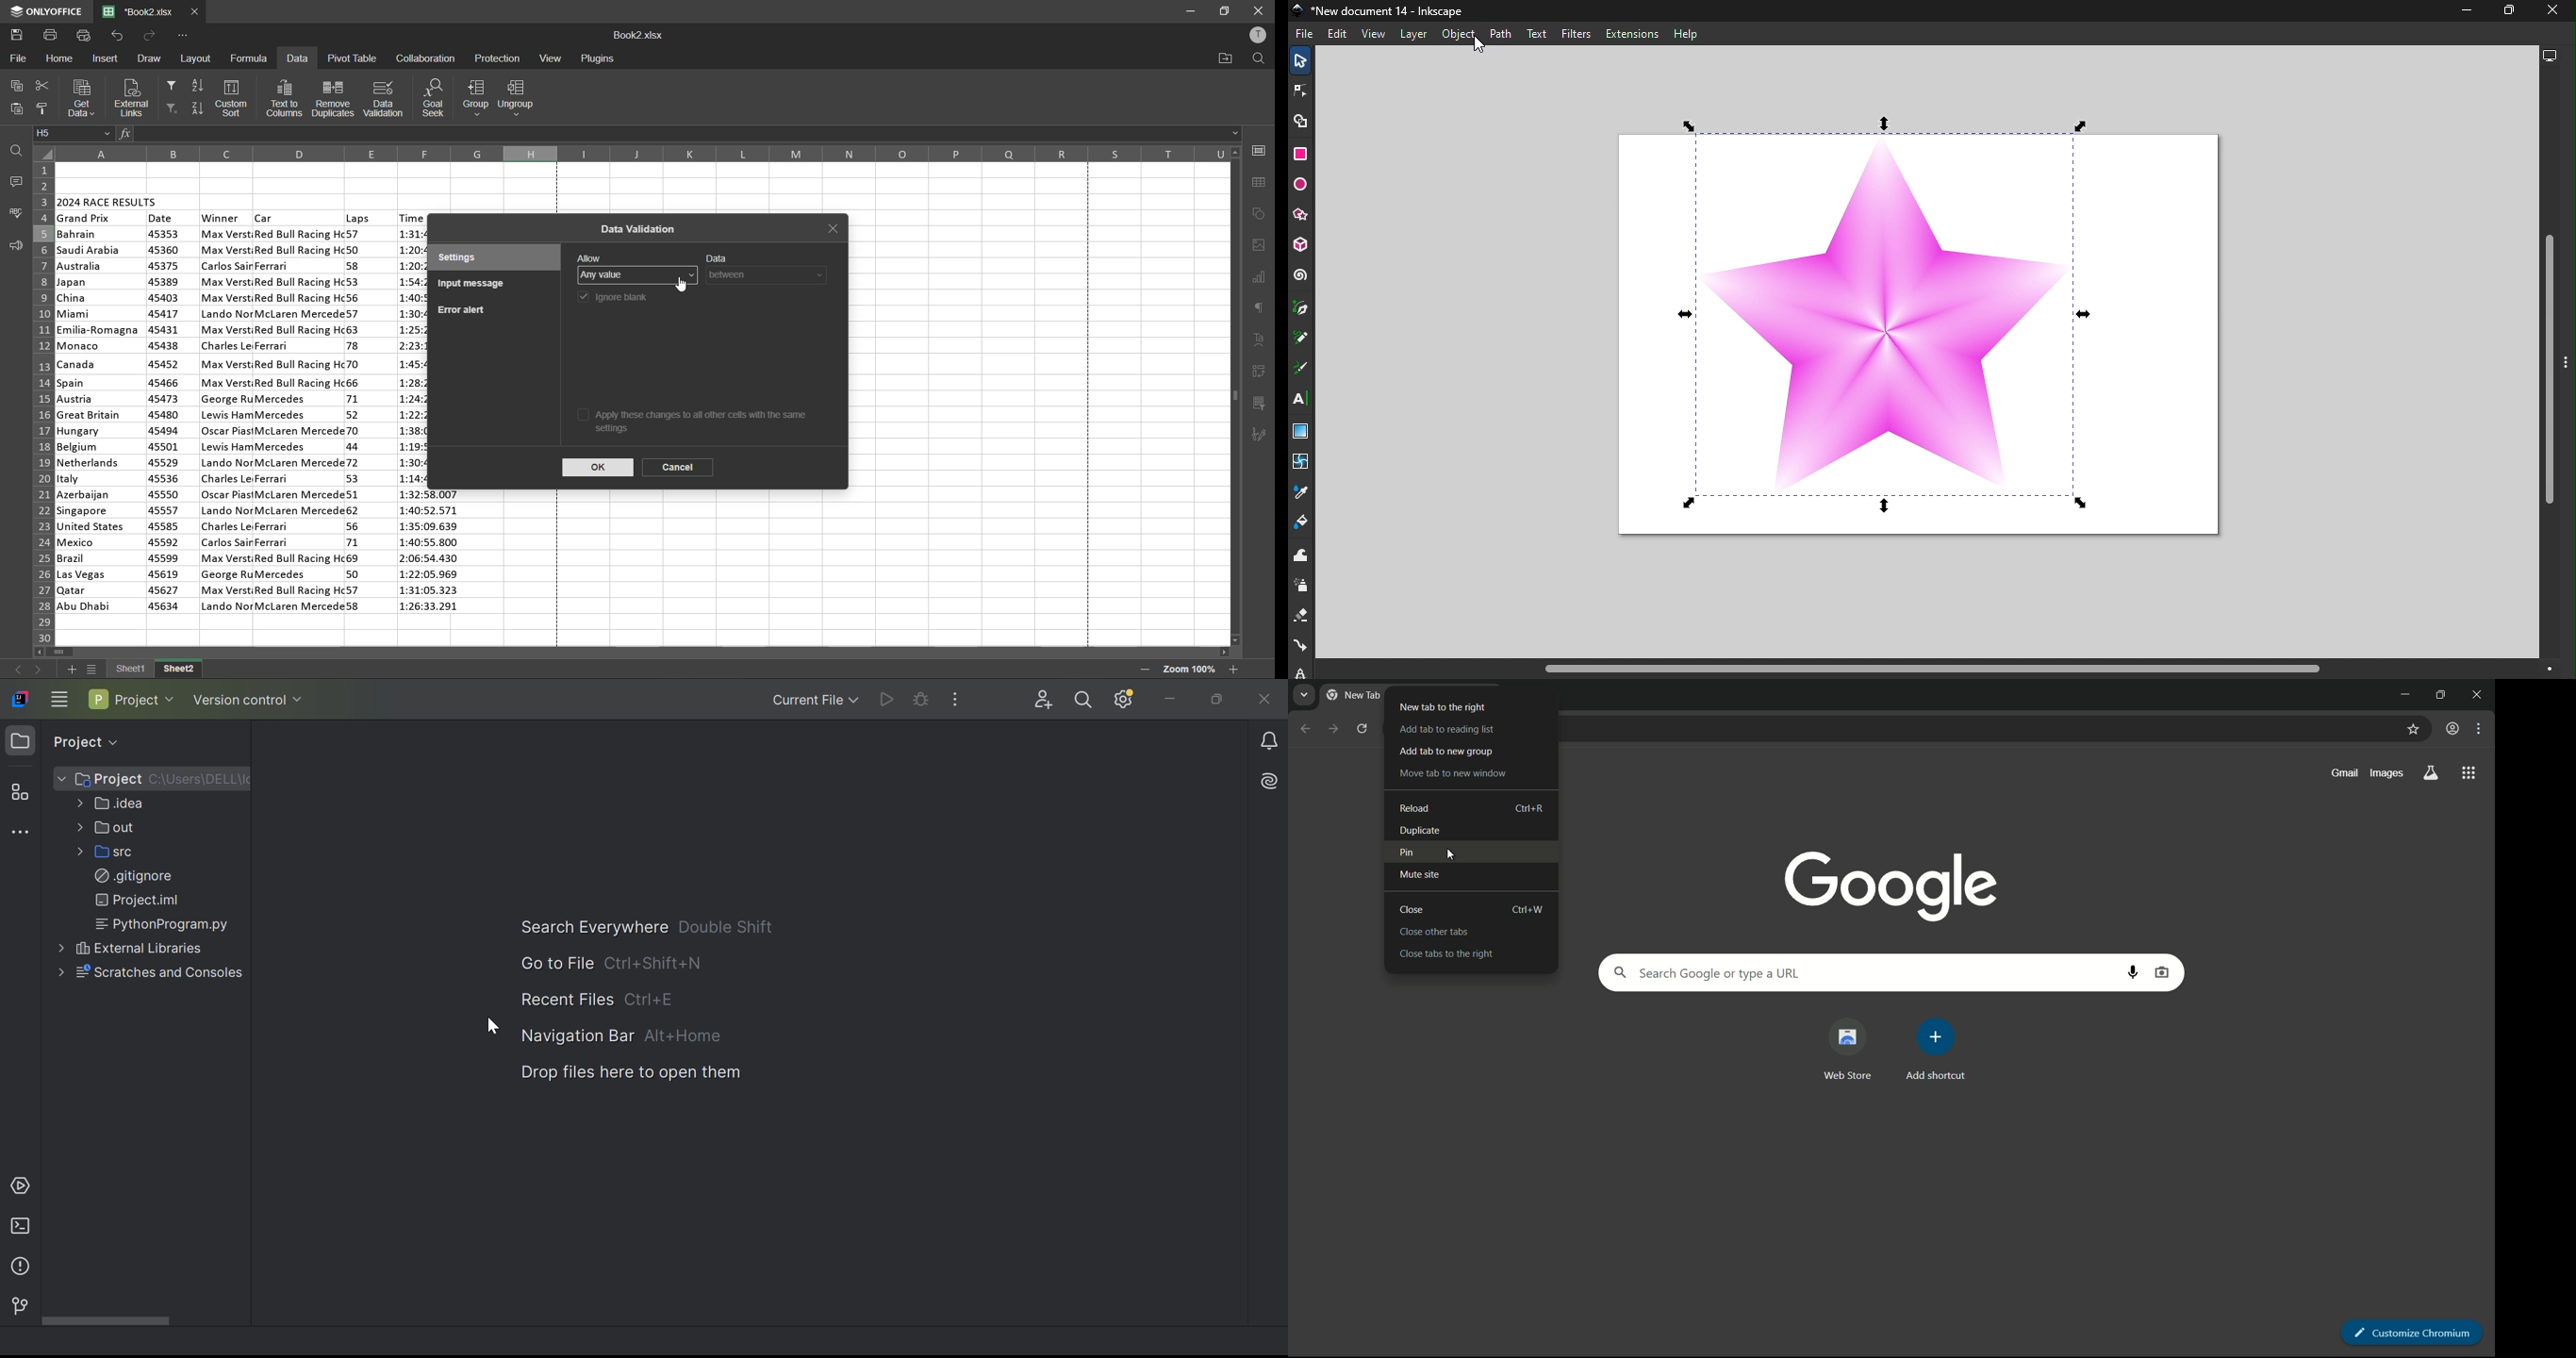  What do you see at coordinates (599, 467) in the screenshot?
I see `ok` at bounding box center [599, 467].